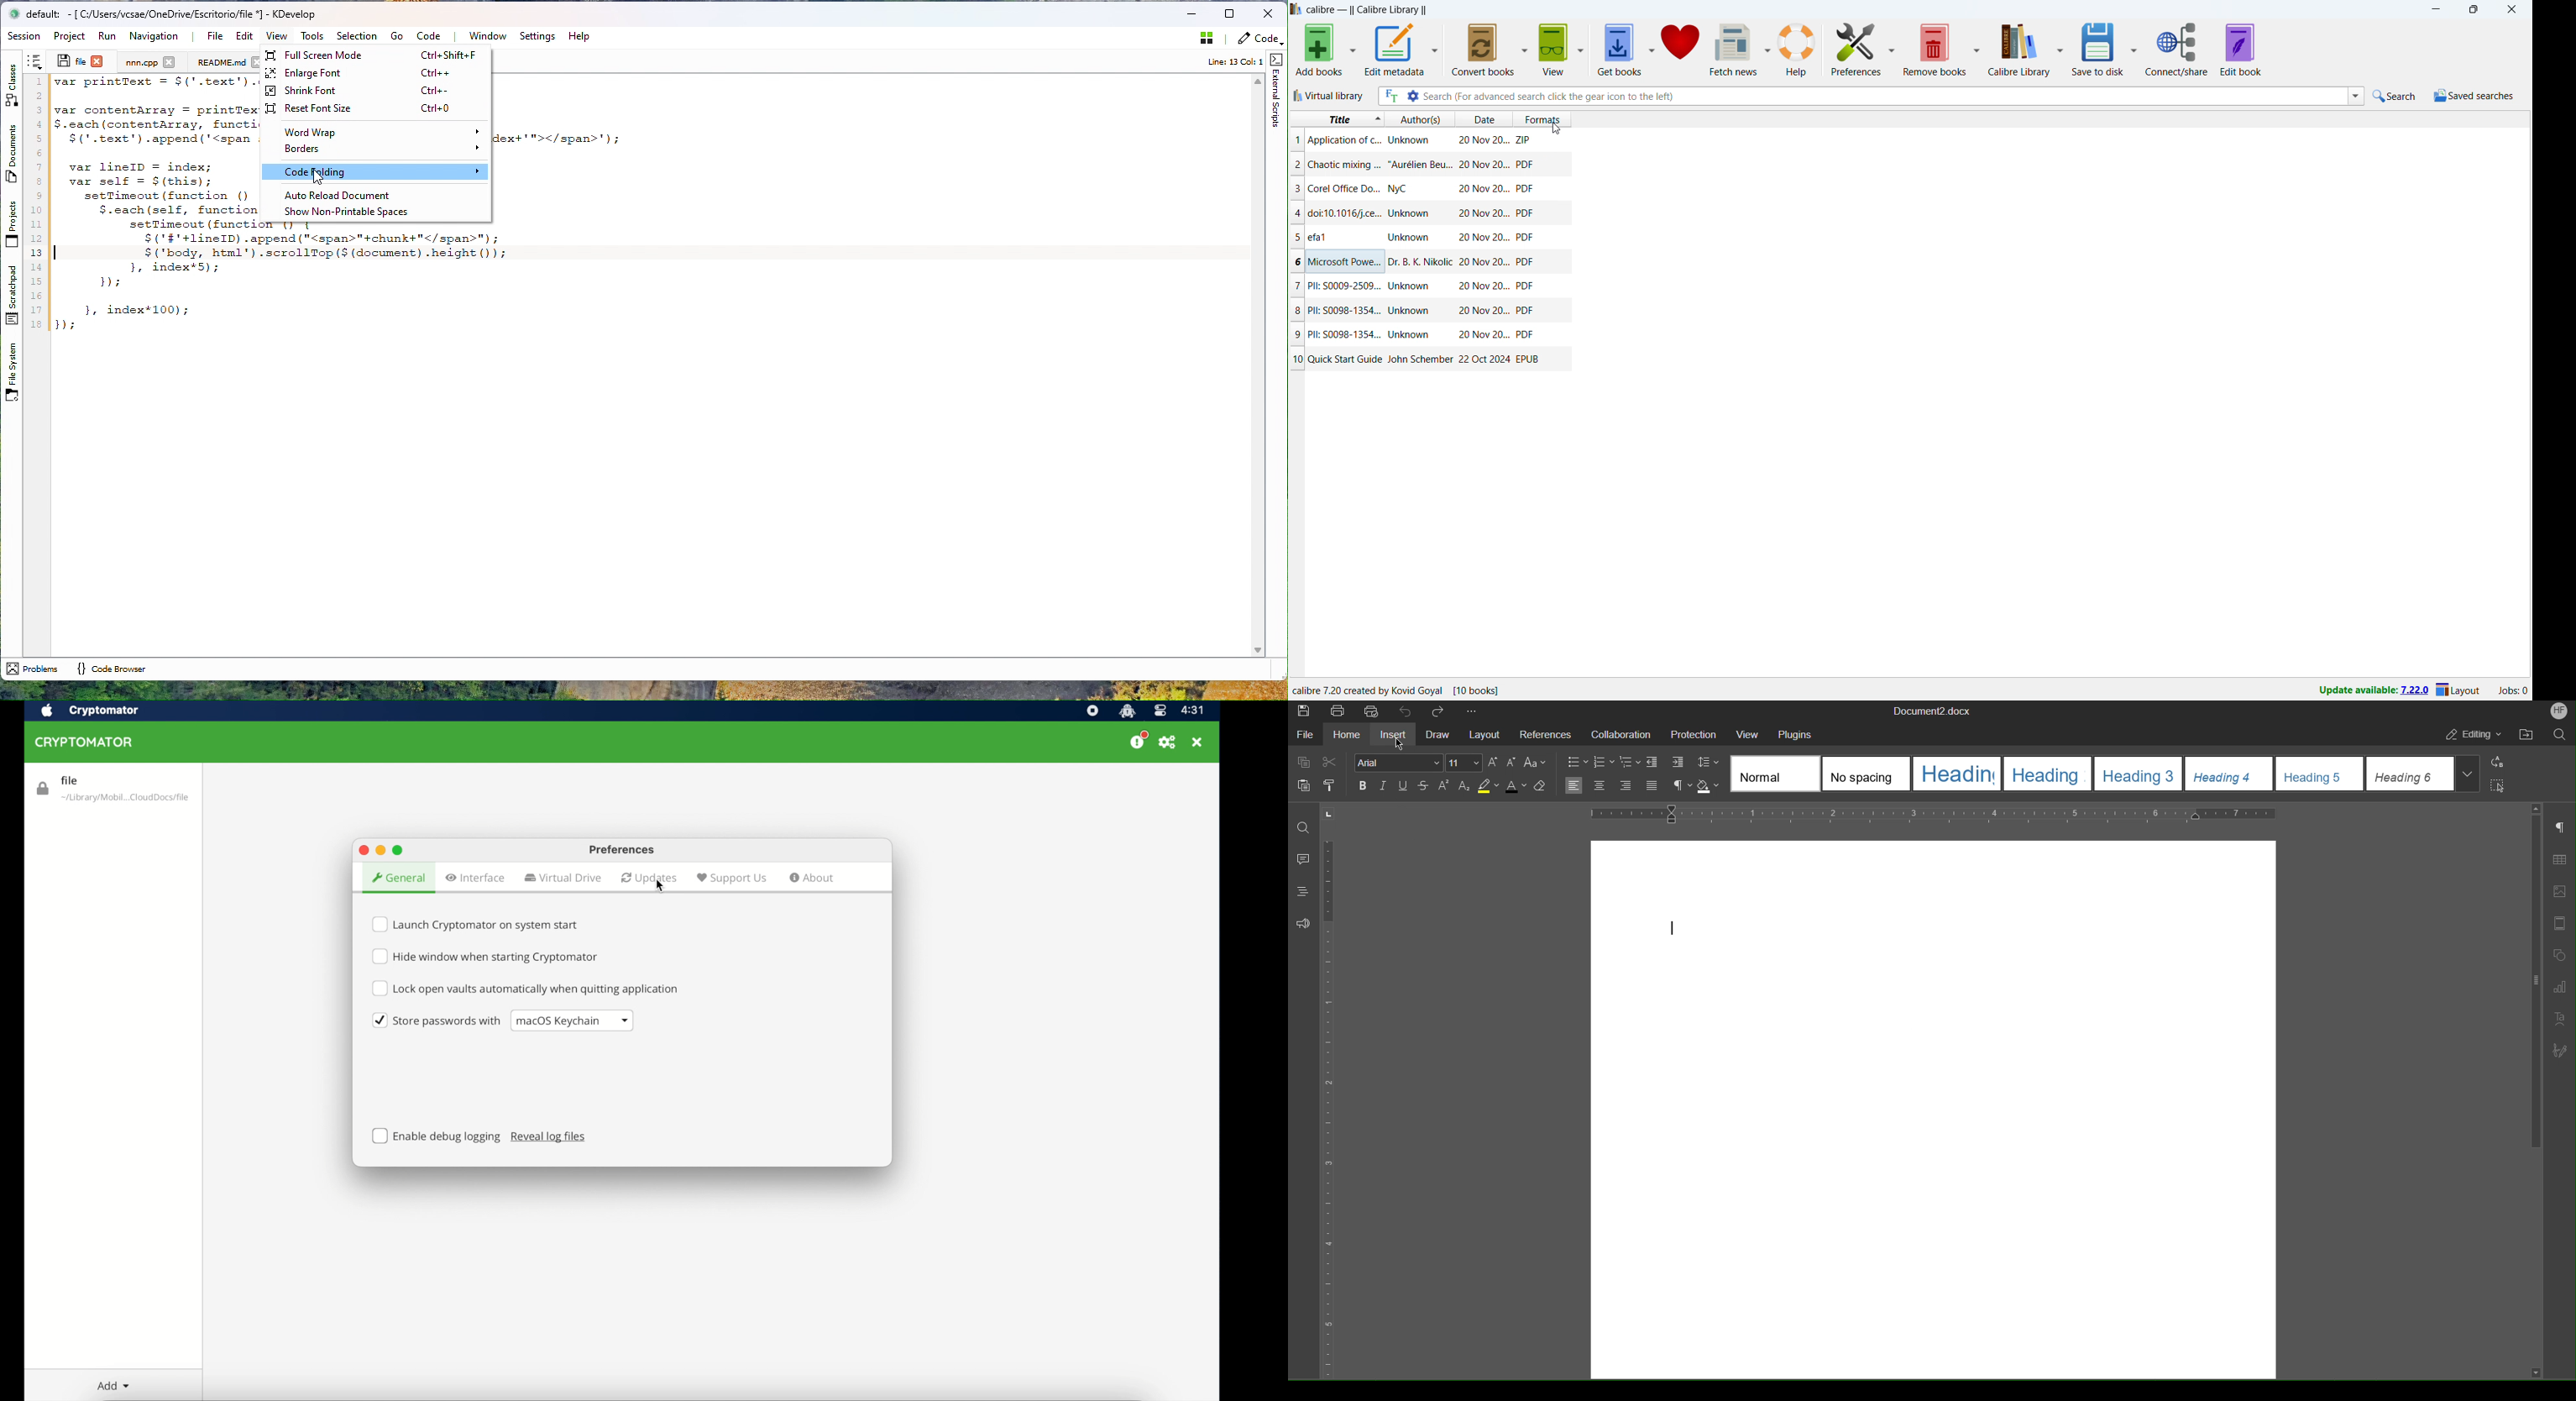  I want to click on Graph, so click(2559, 987).